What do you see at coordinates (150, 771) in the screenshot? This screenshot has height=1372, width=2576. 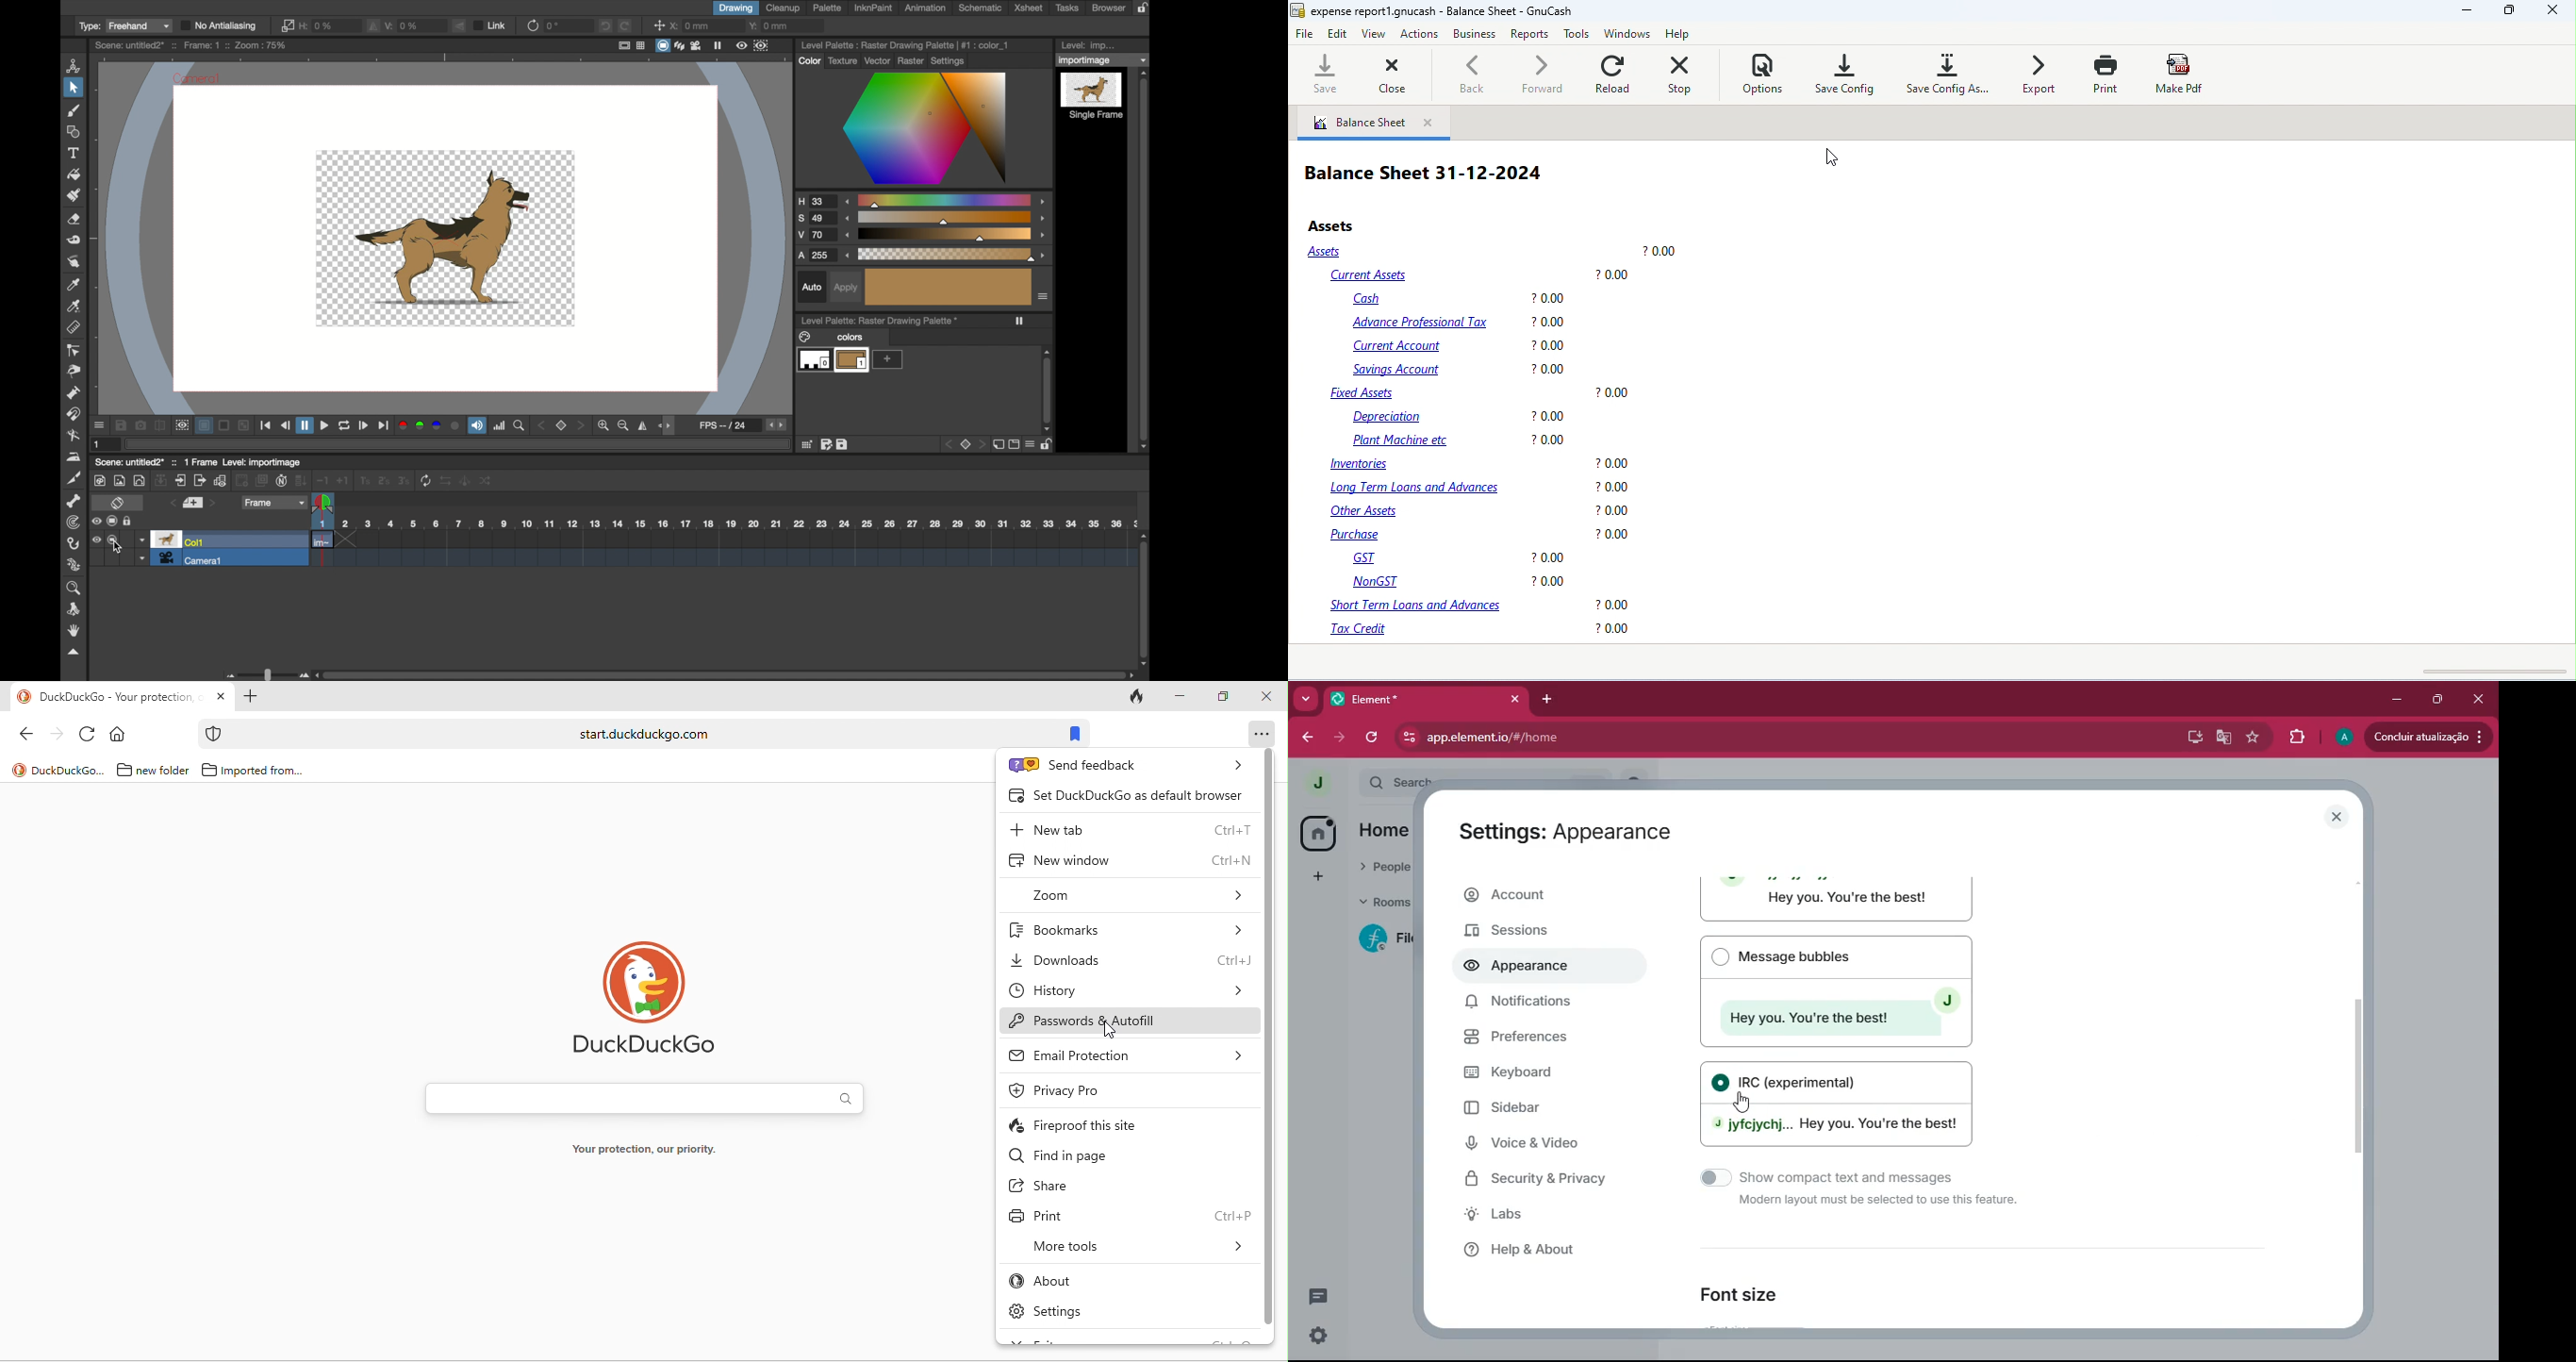 I see `new folder` at bounding box center [150, 771].